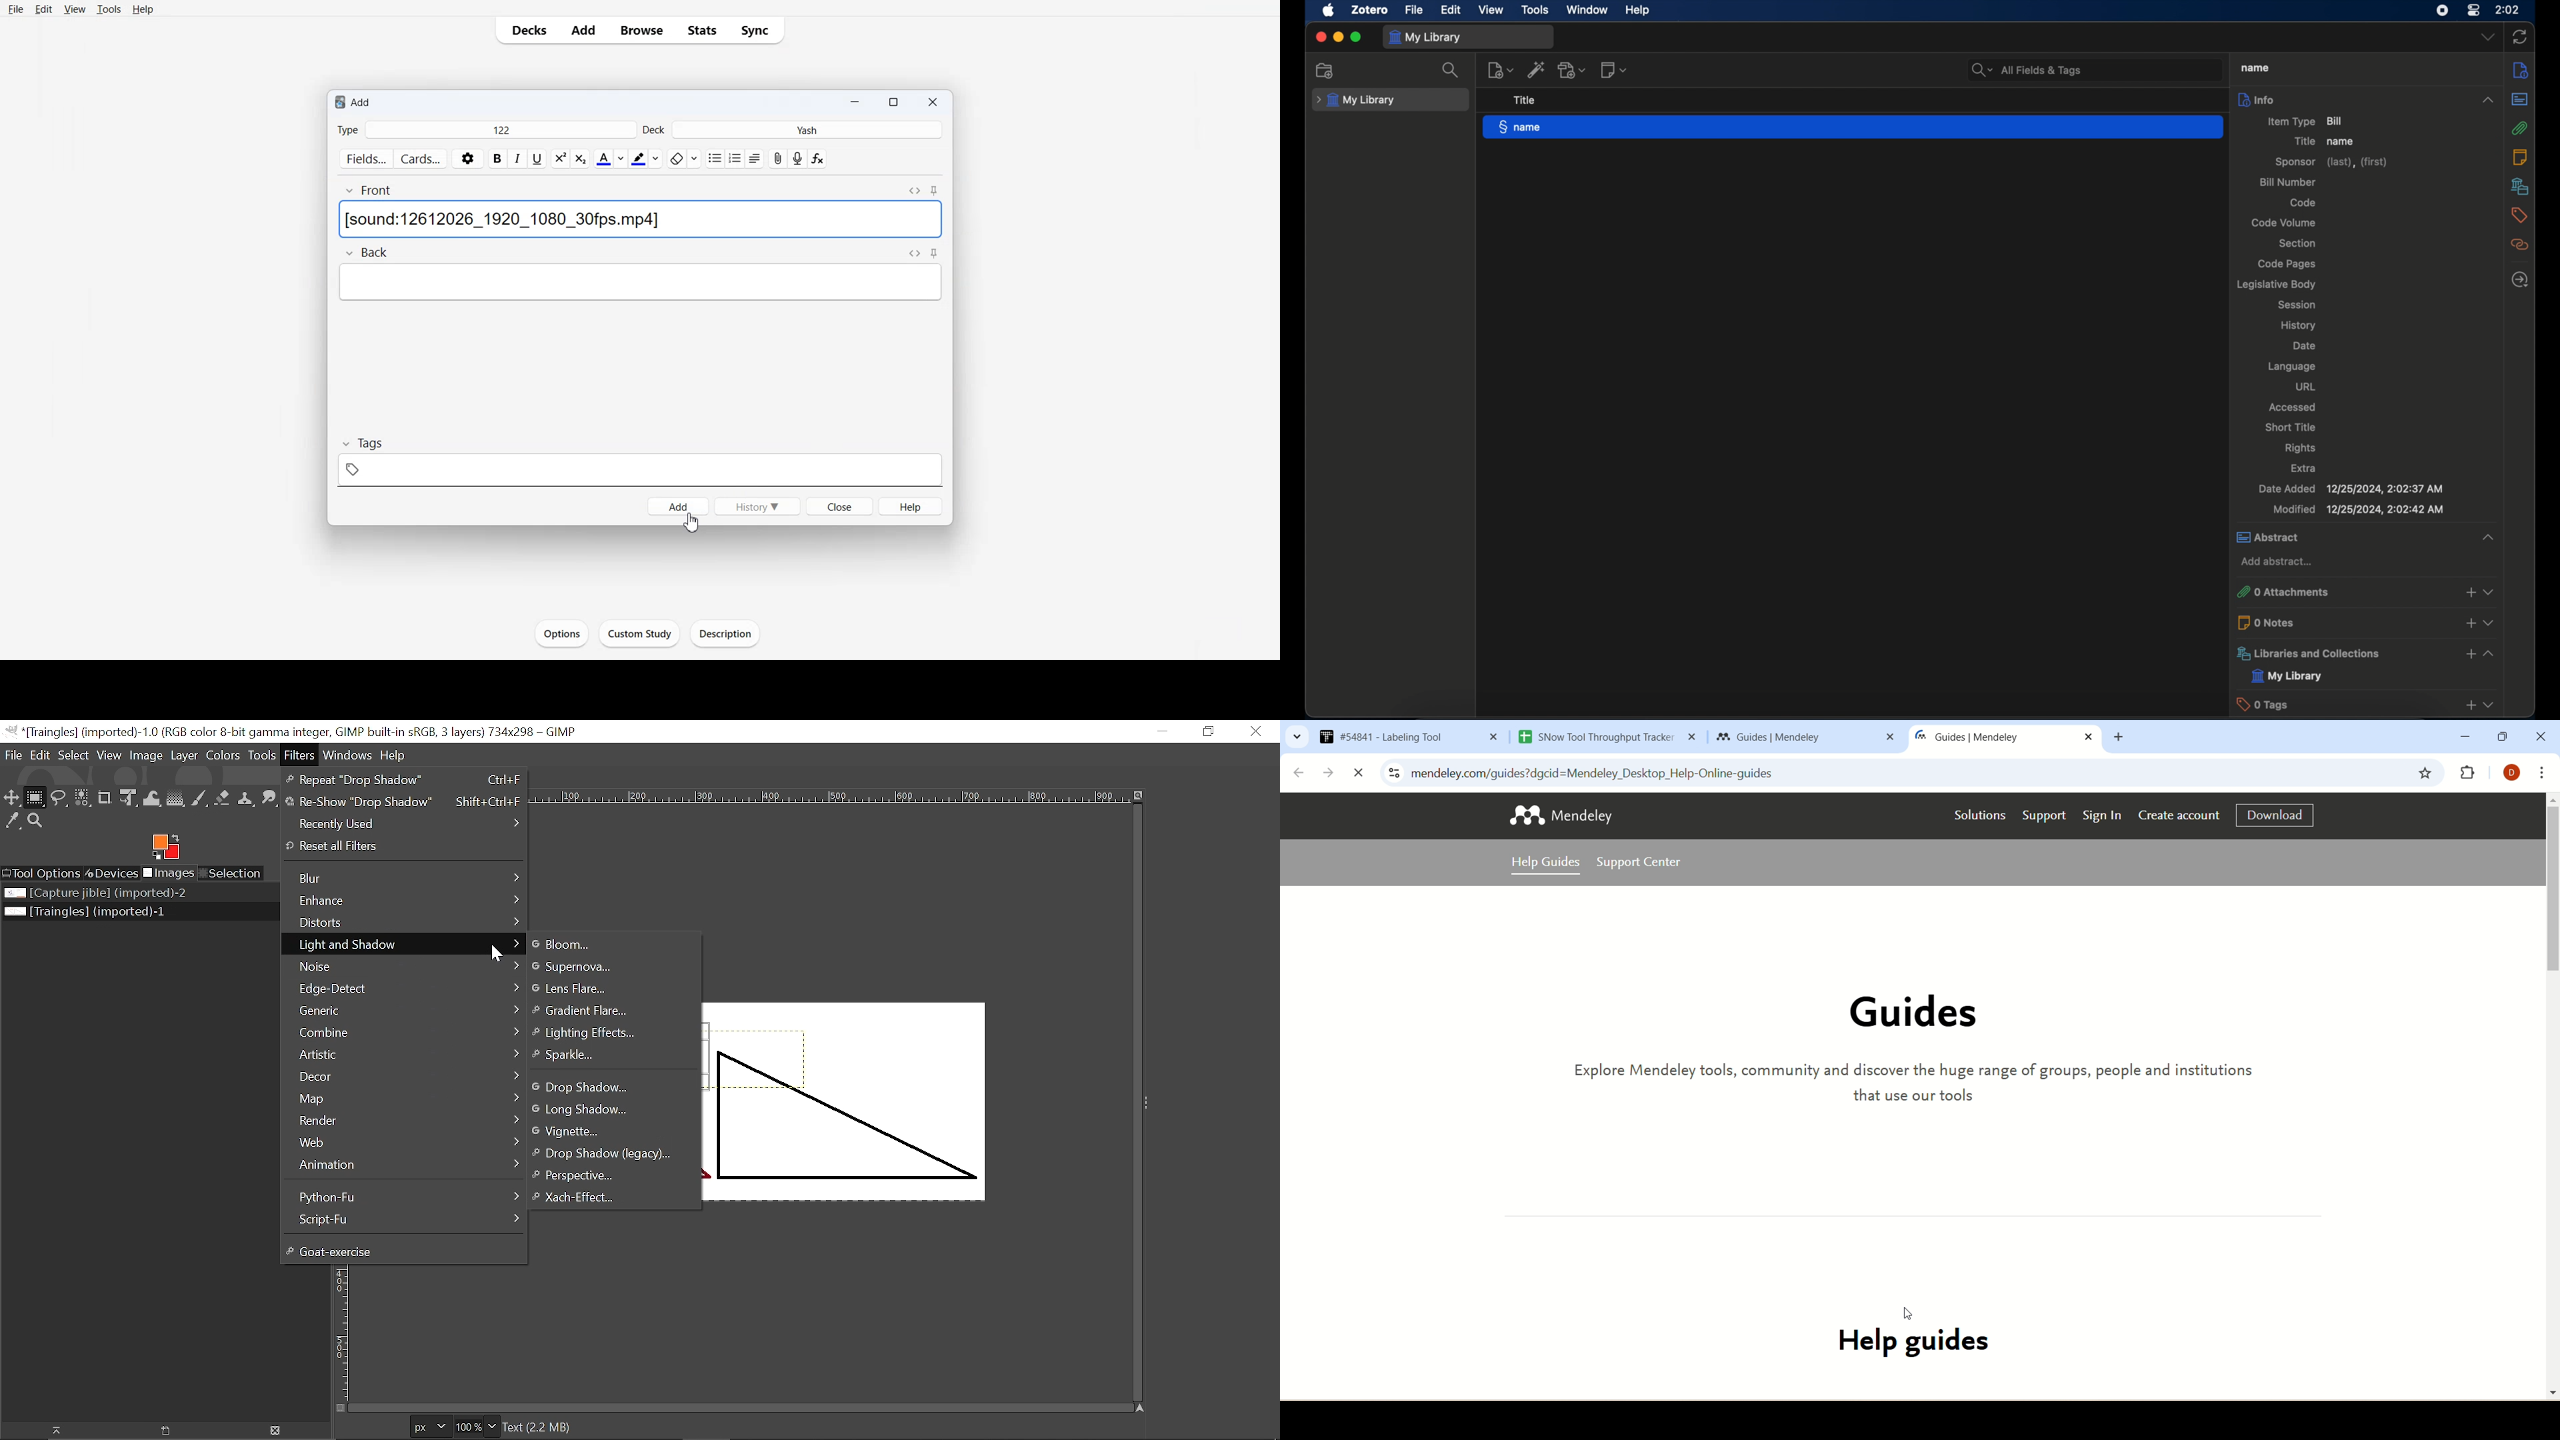 The width and height of the screenshot is (2576, 1456). I want to click on Superscript, so click(581, 159).